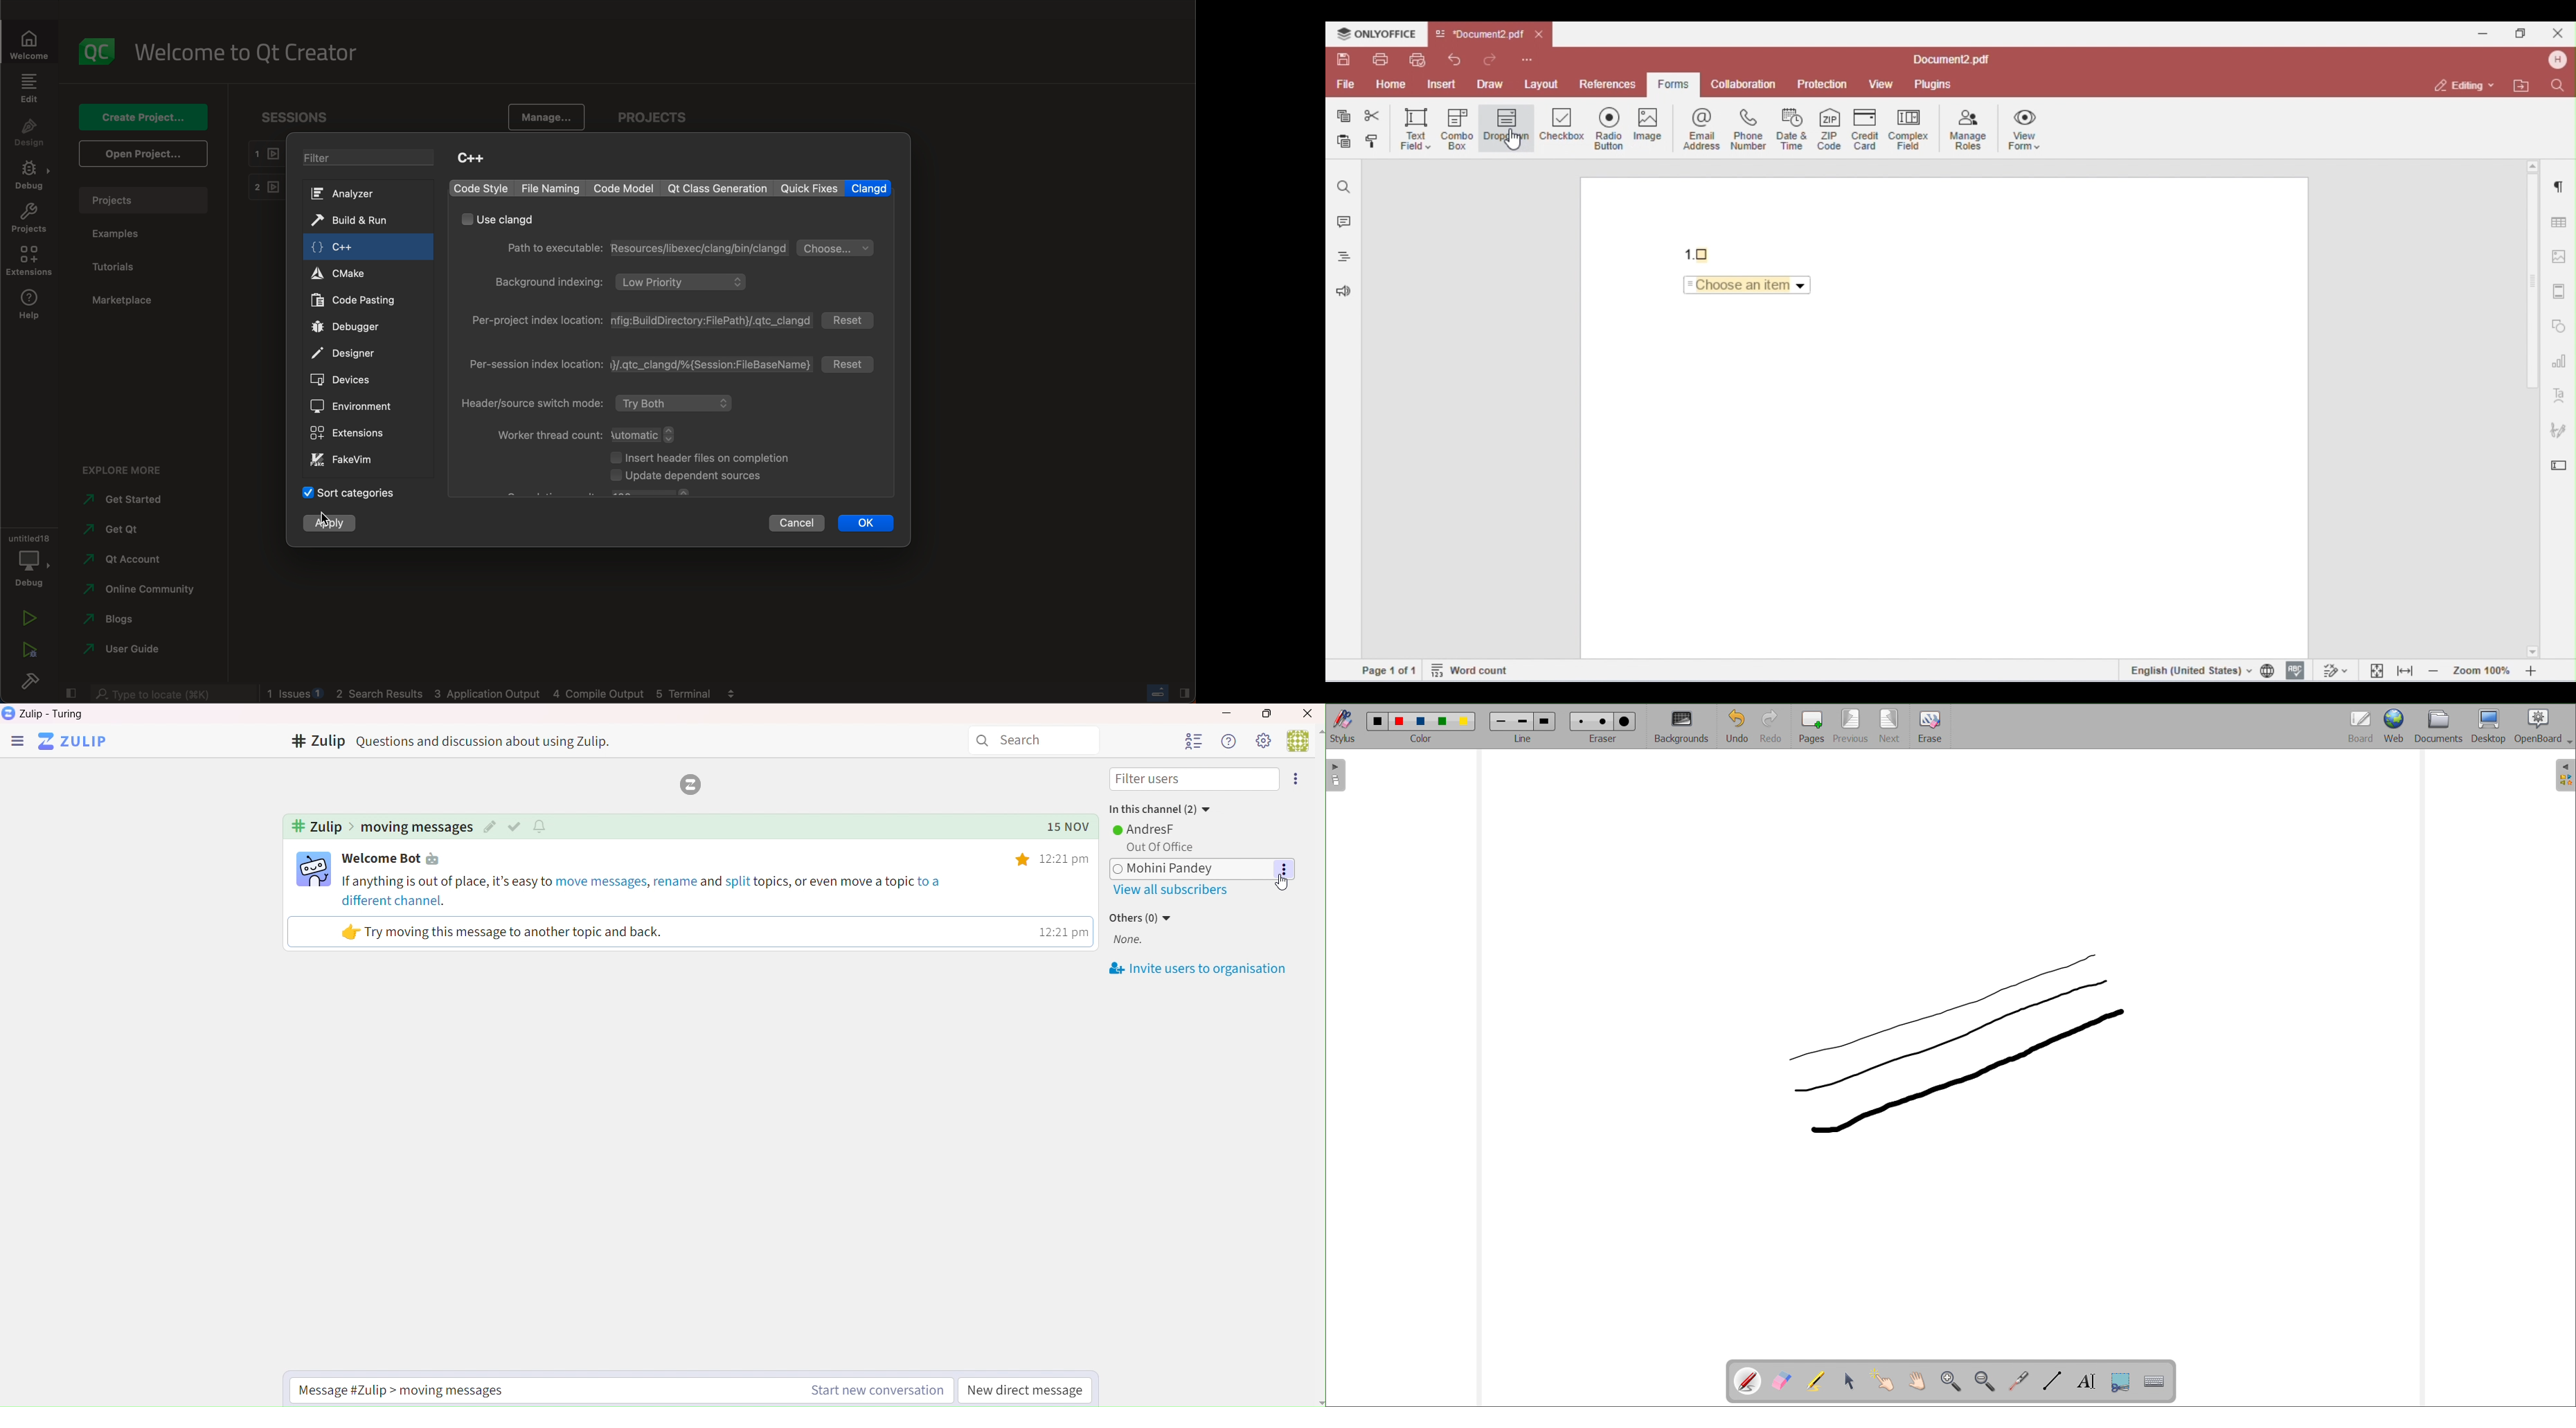 The height and width of the screenshot is (1428, 2576). What do you see at coordinates (1159, 807) in the screenshot?
I see `In this channel (2) ` at bounding box center [1159, 807].